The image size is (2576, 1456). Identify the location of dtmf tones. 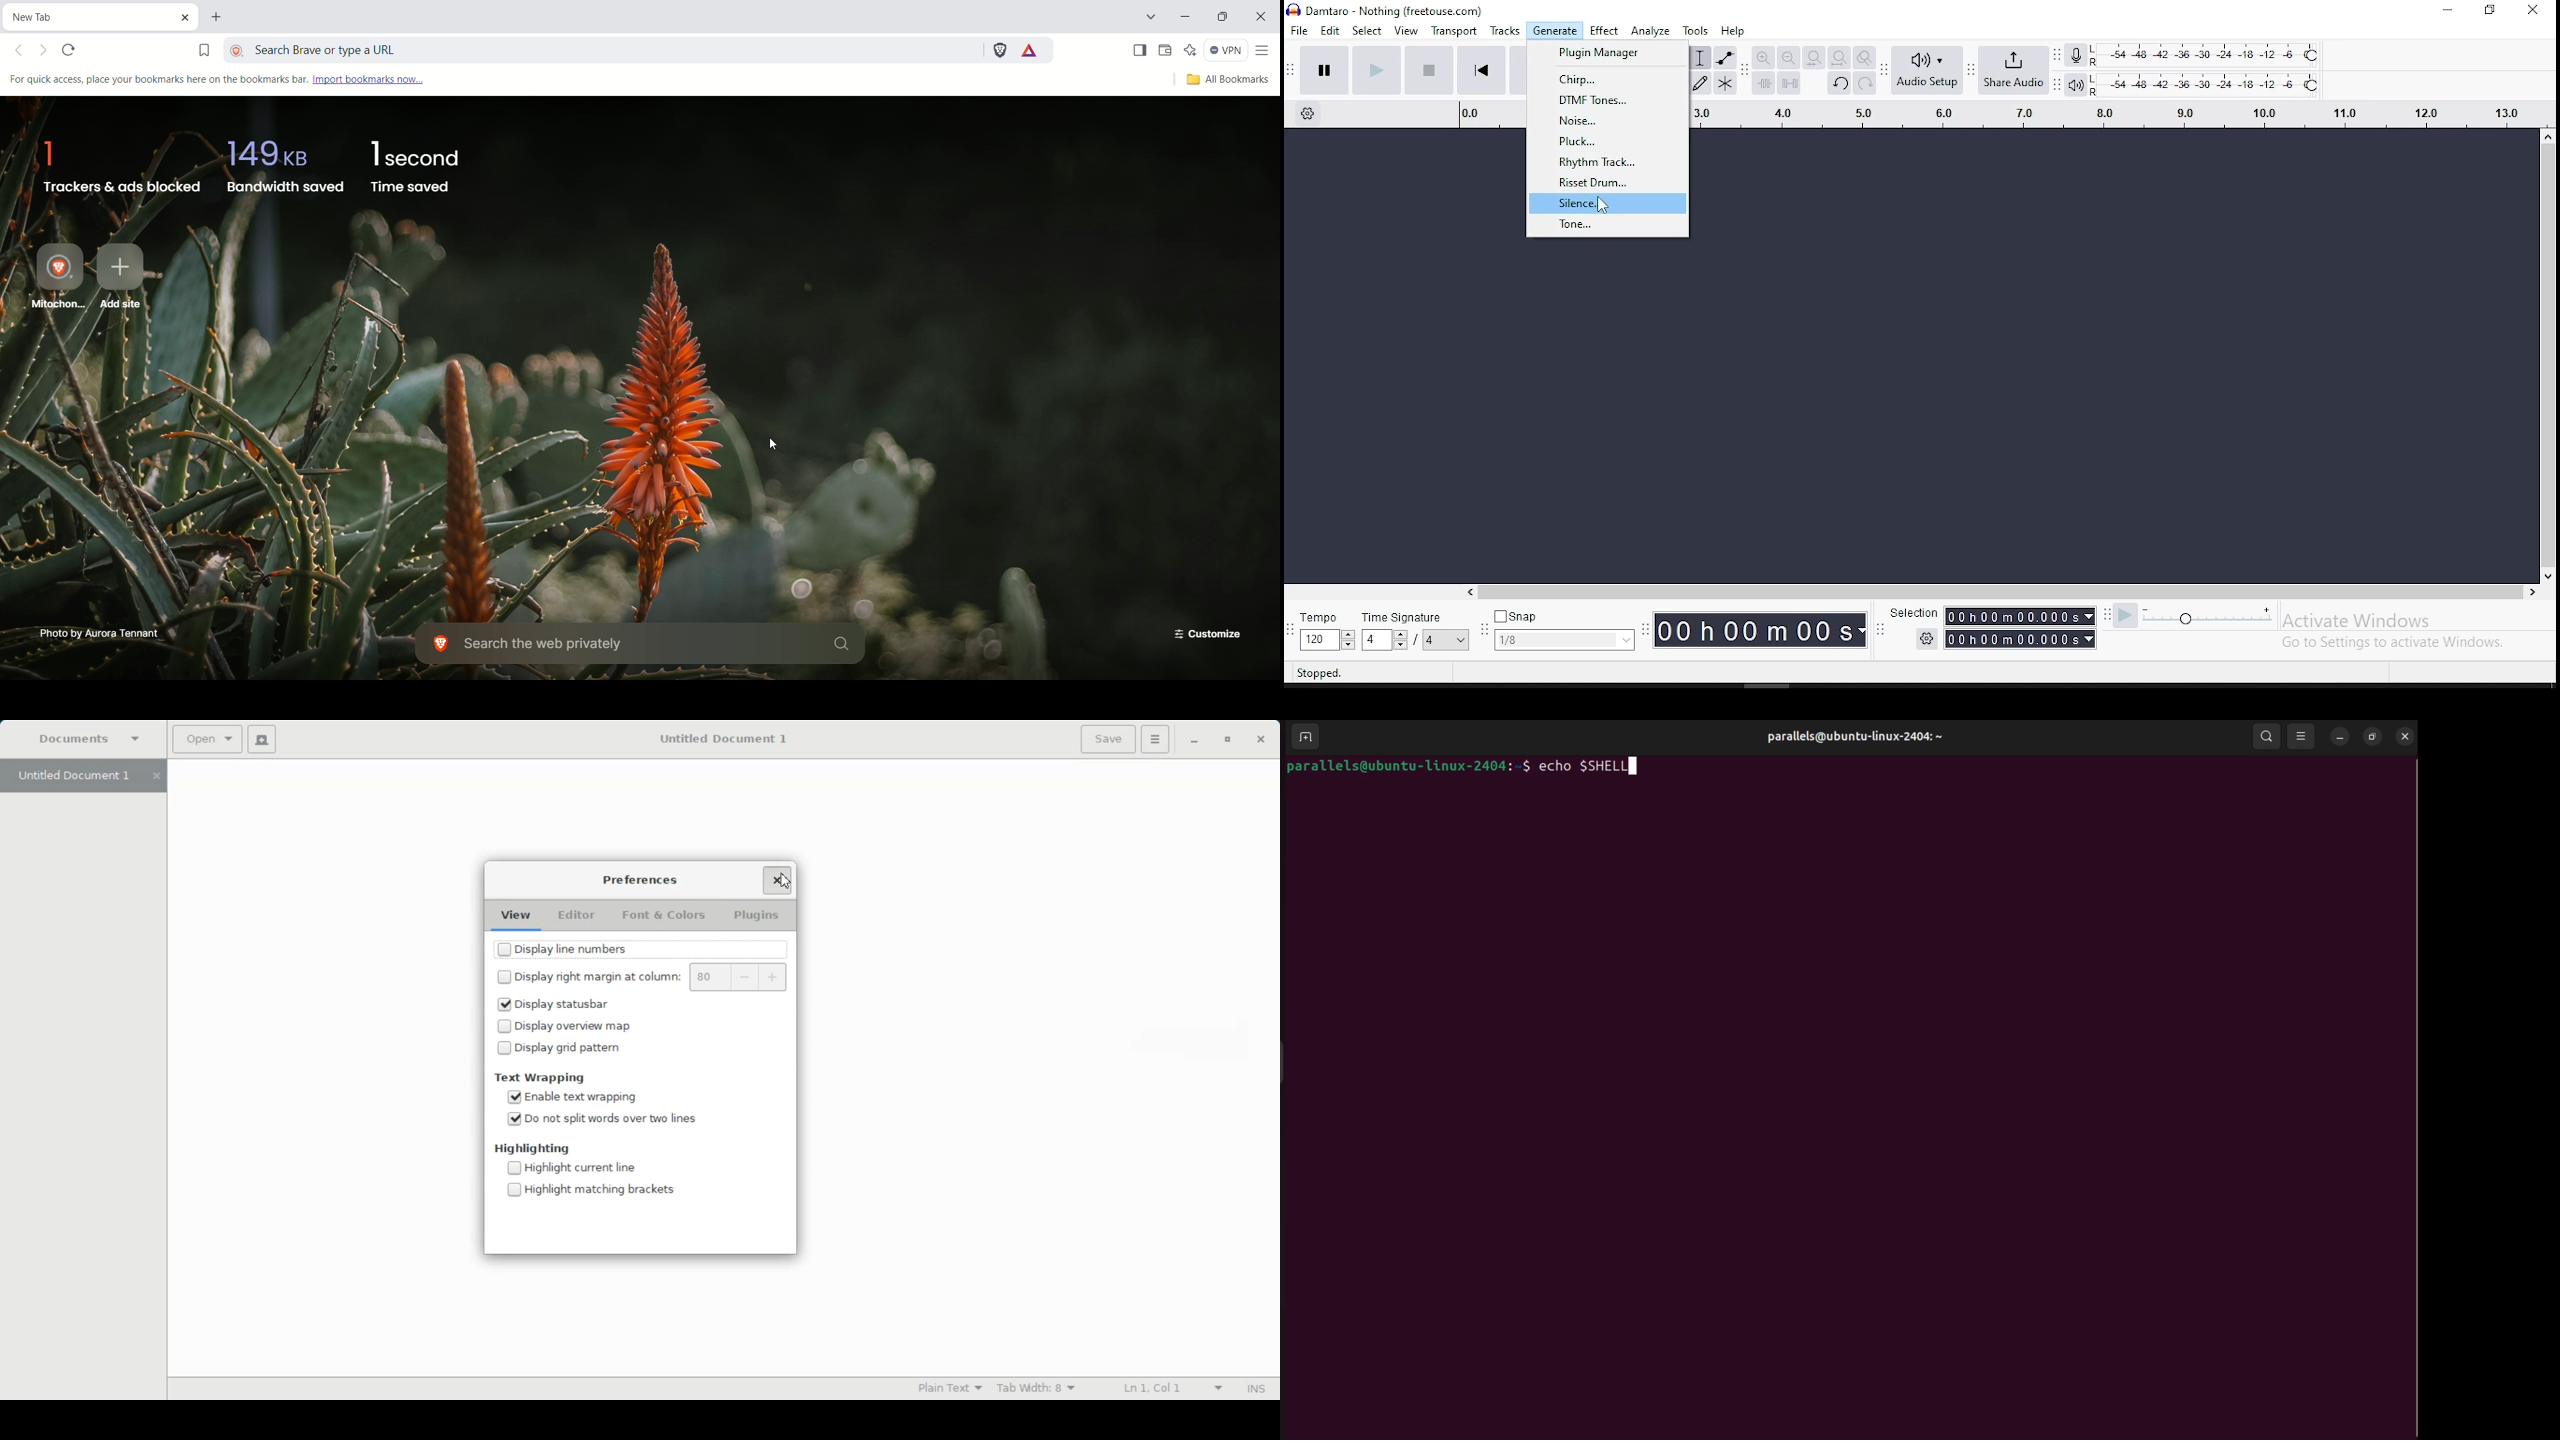
(1610, 101).